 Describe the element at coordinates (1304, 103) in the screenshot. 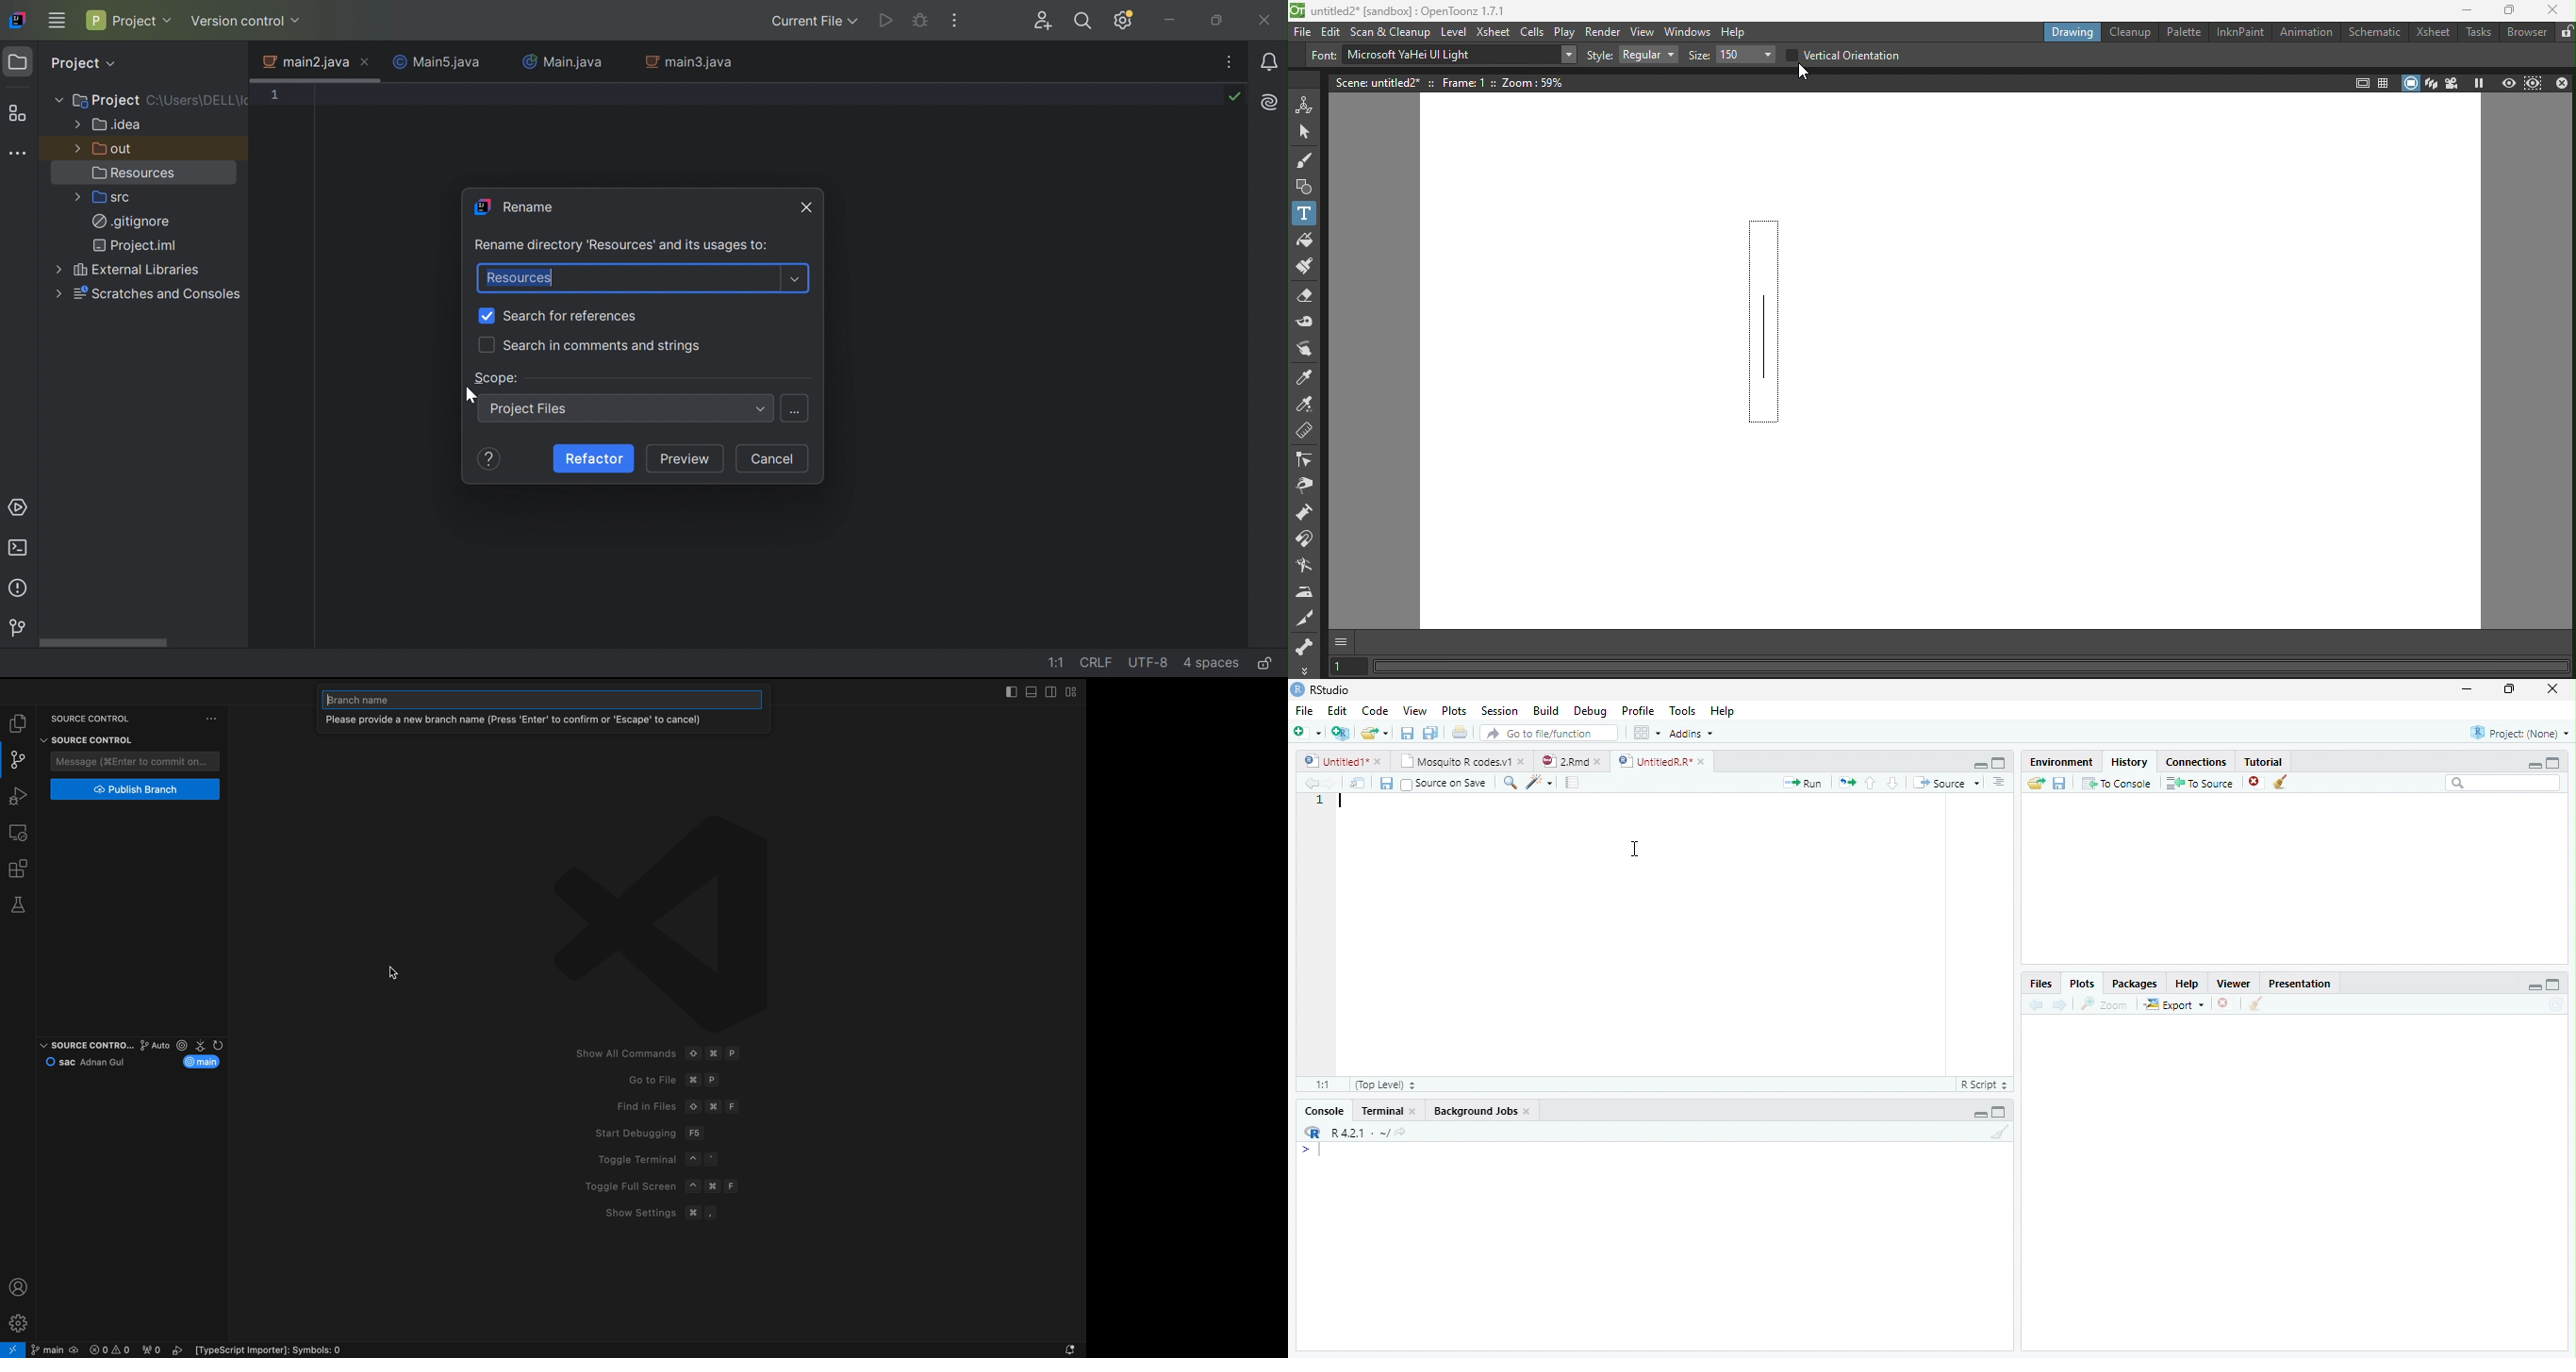

I see `Animate tool` at that location.